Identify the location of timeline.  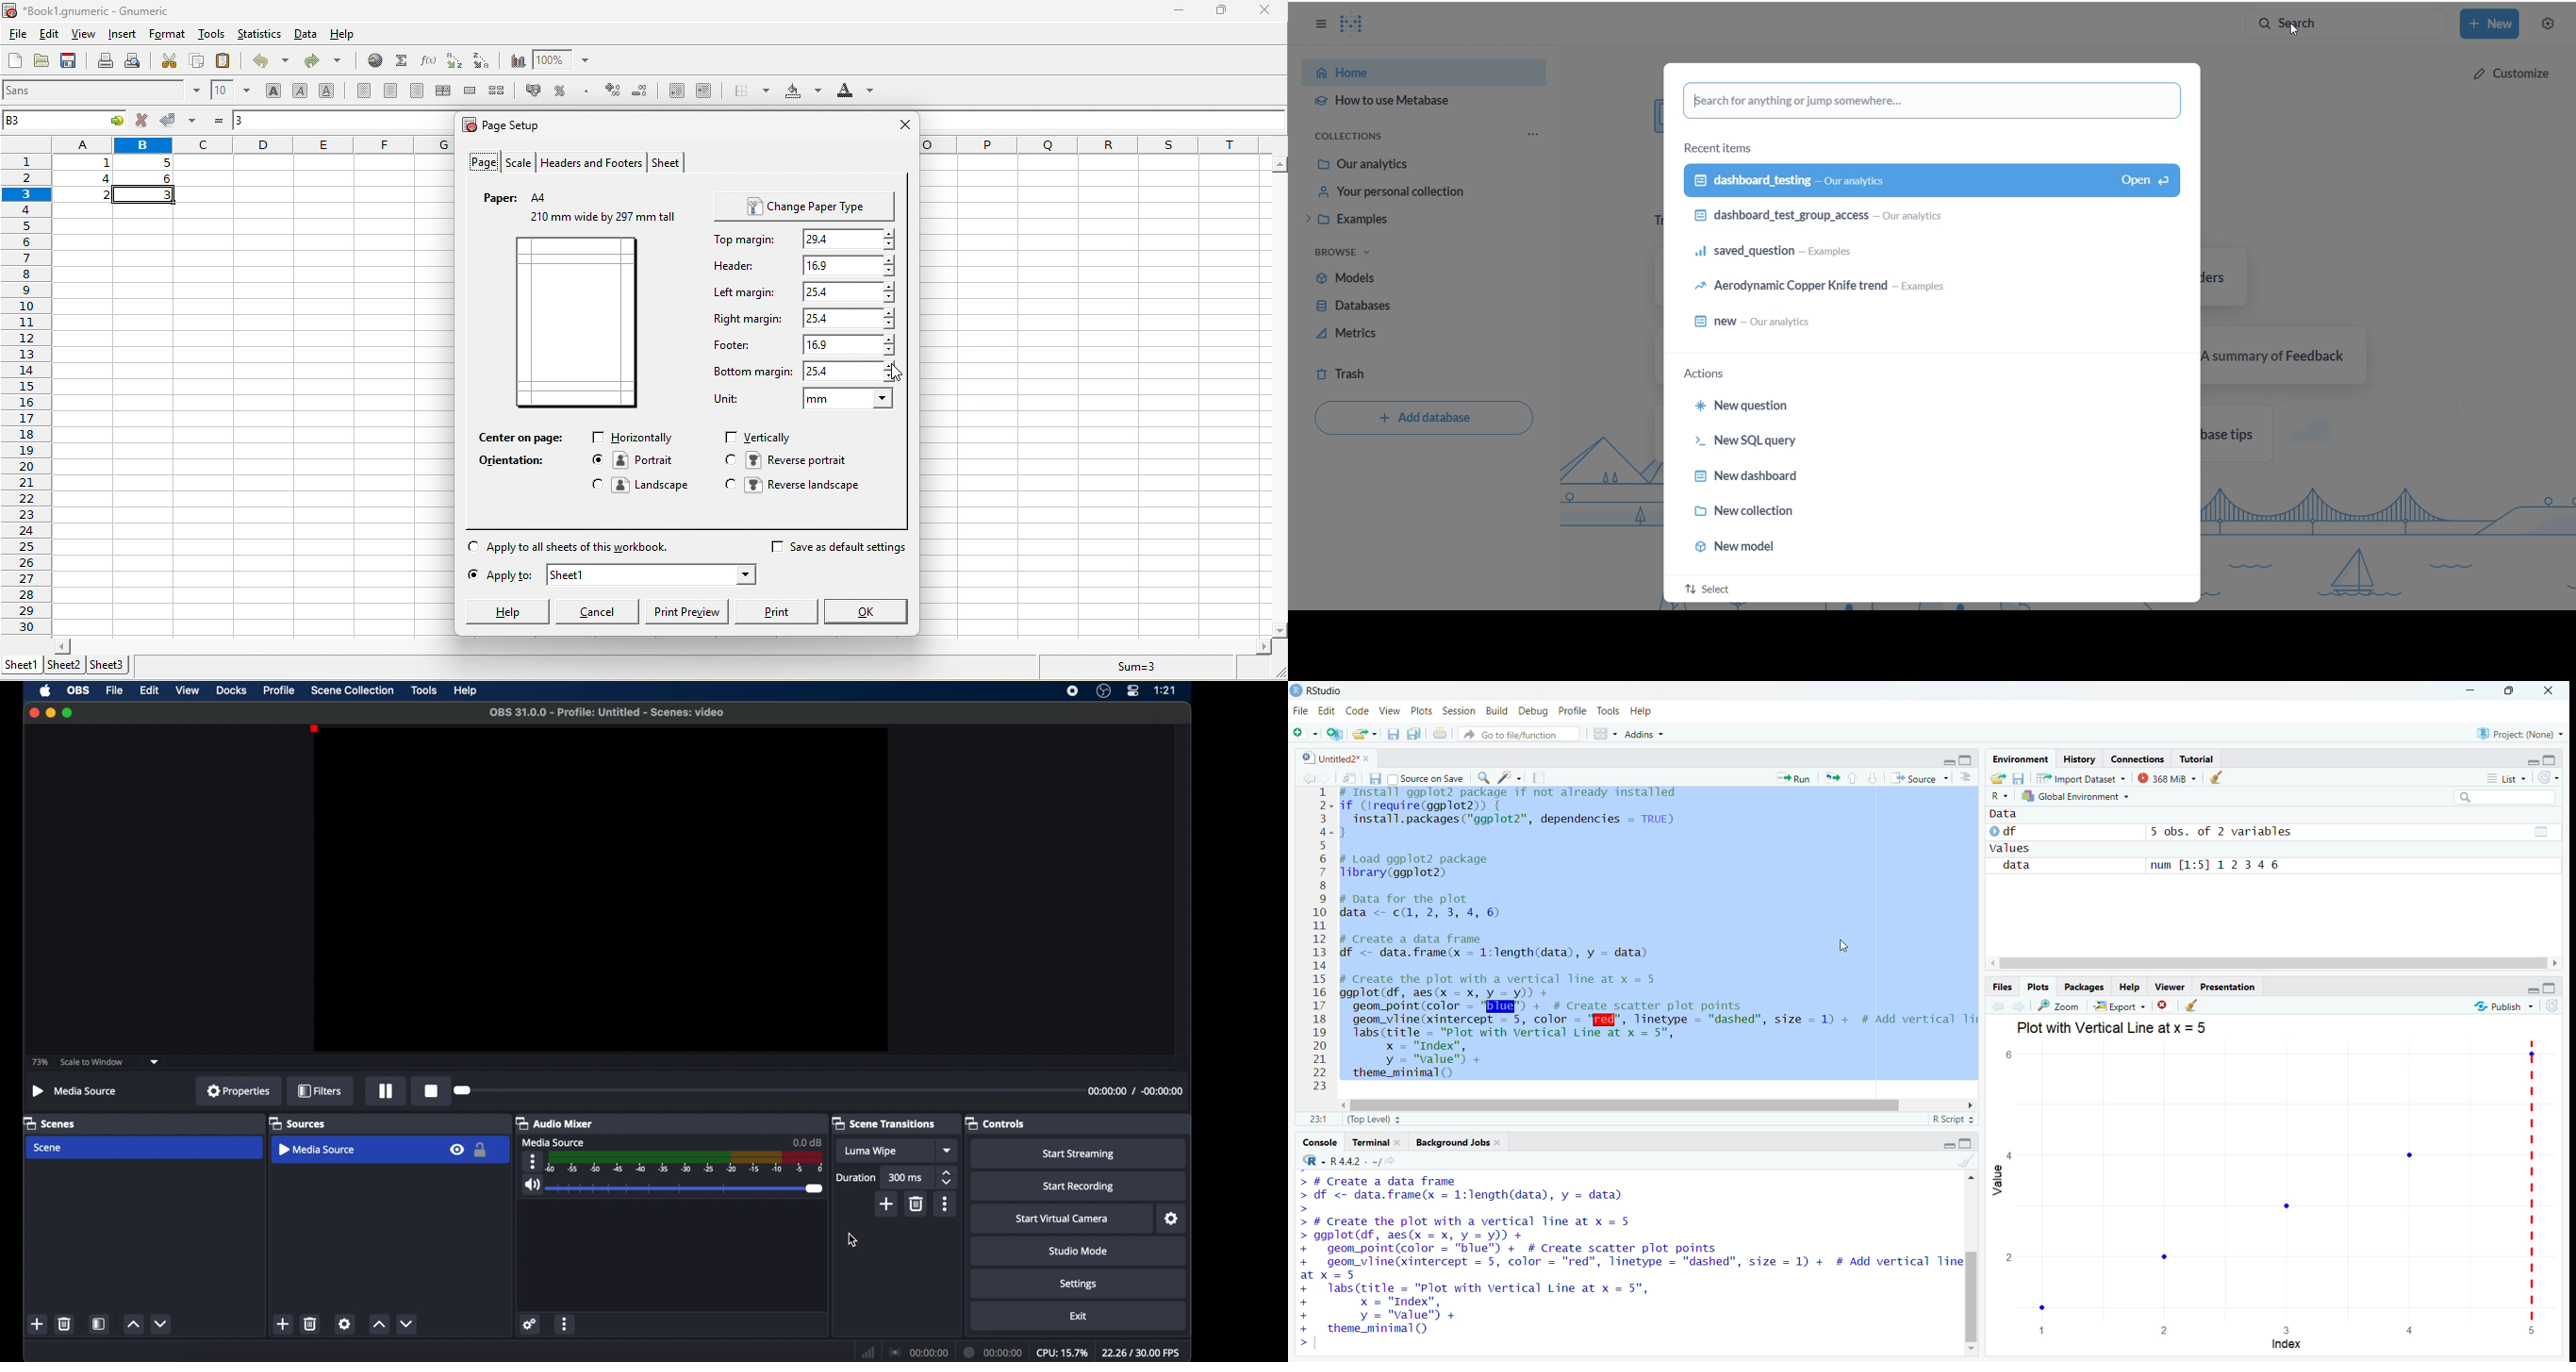
(685, 1163).